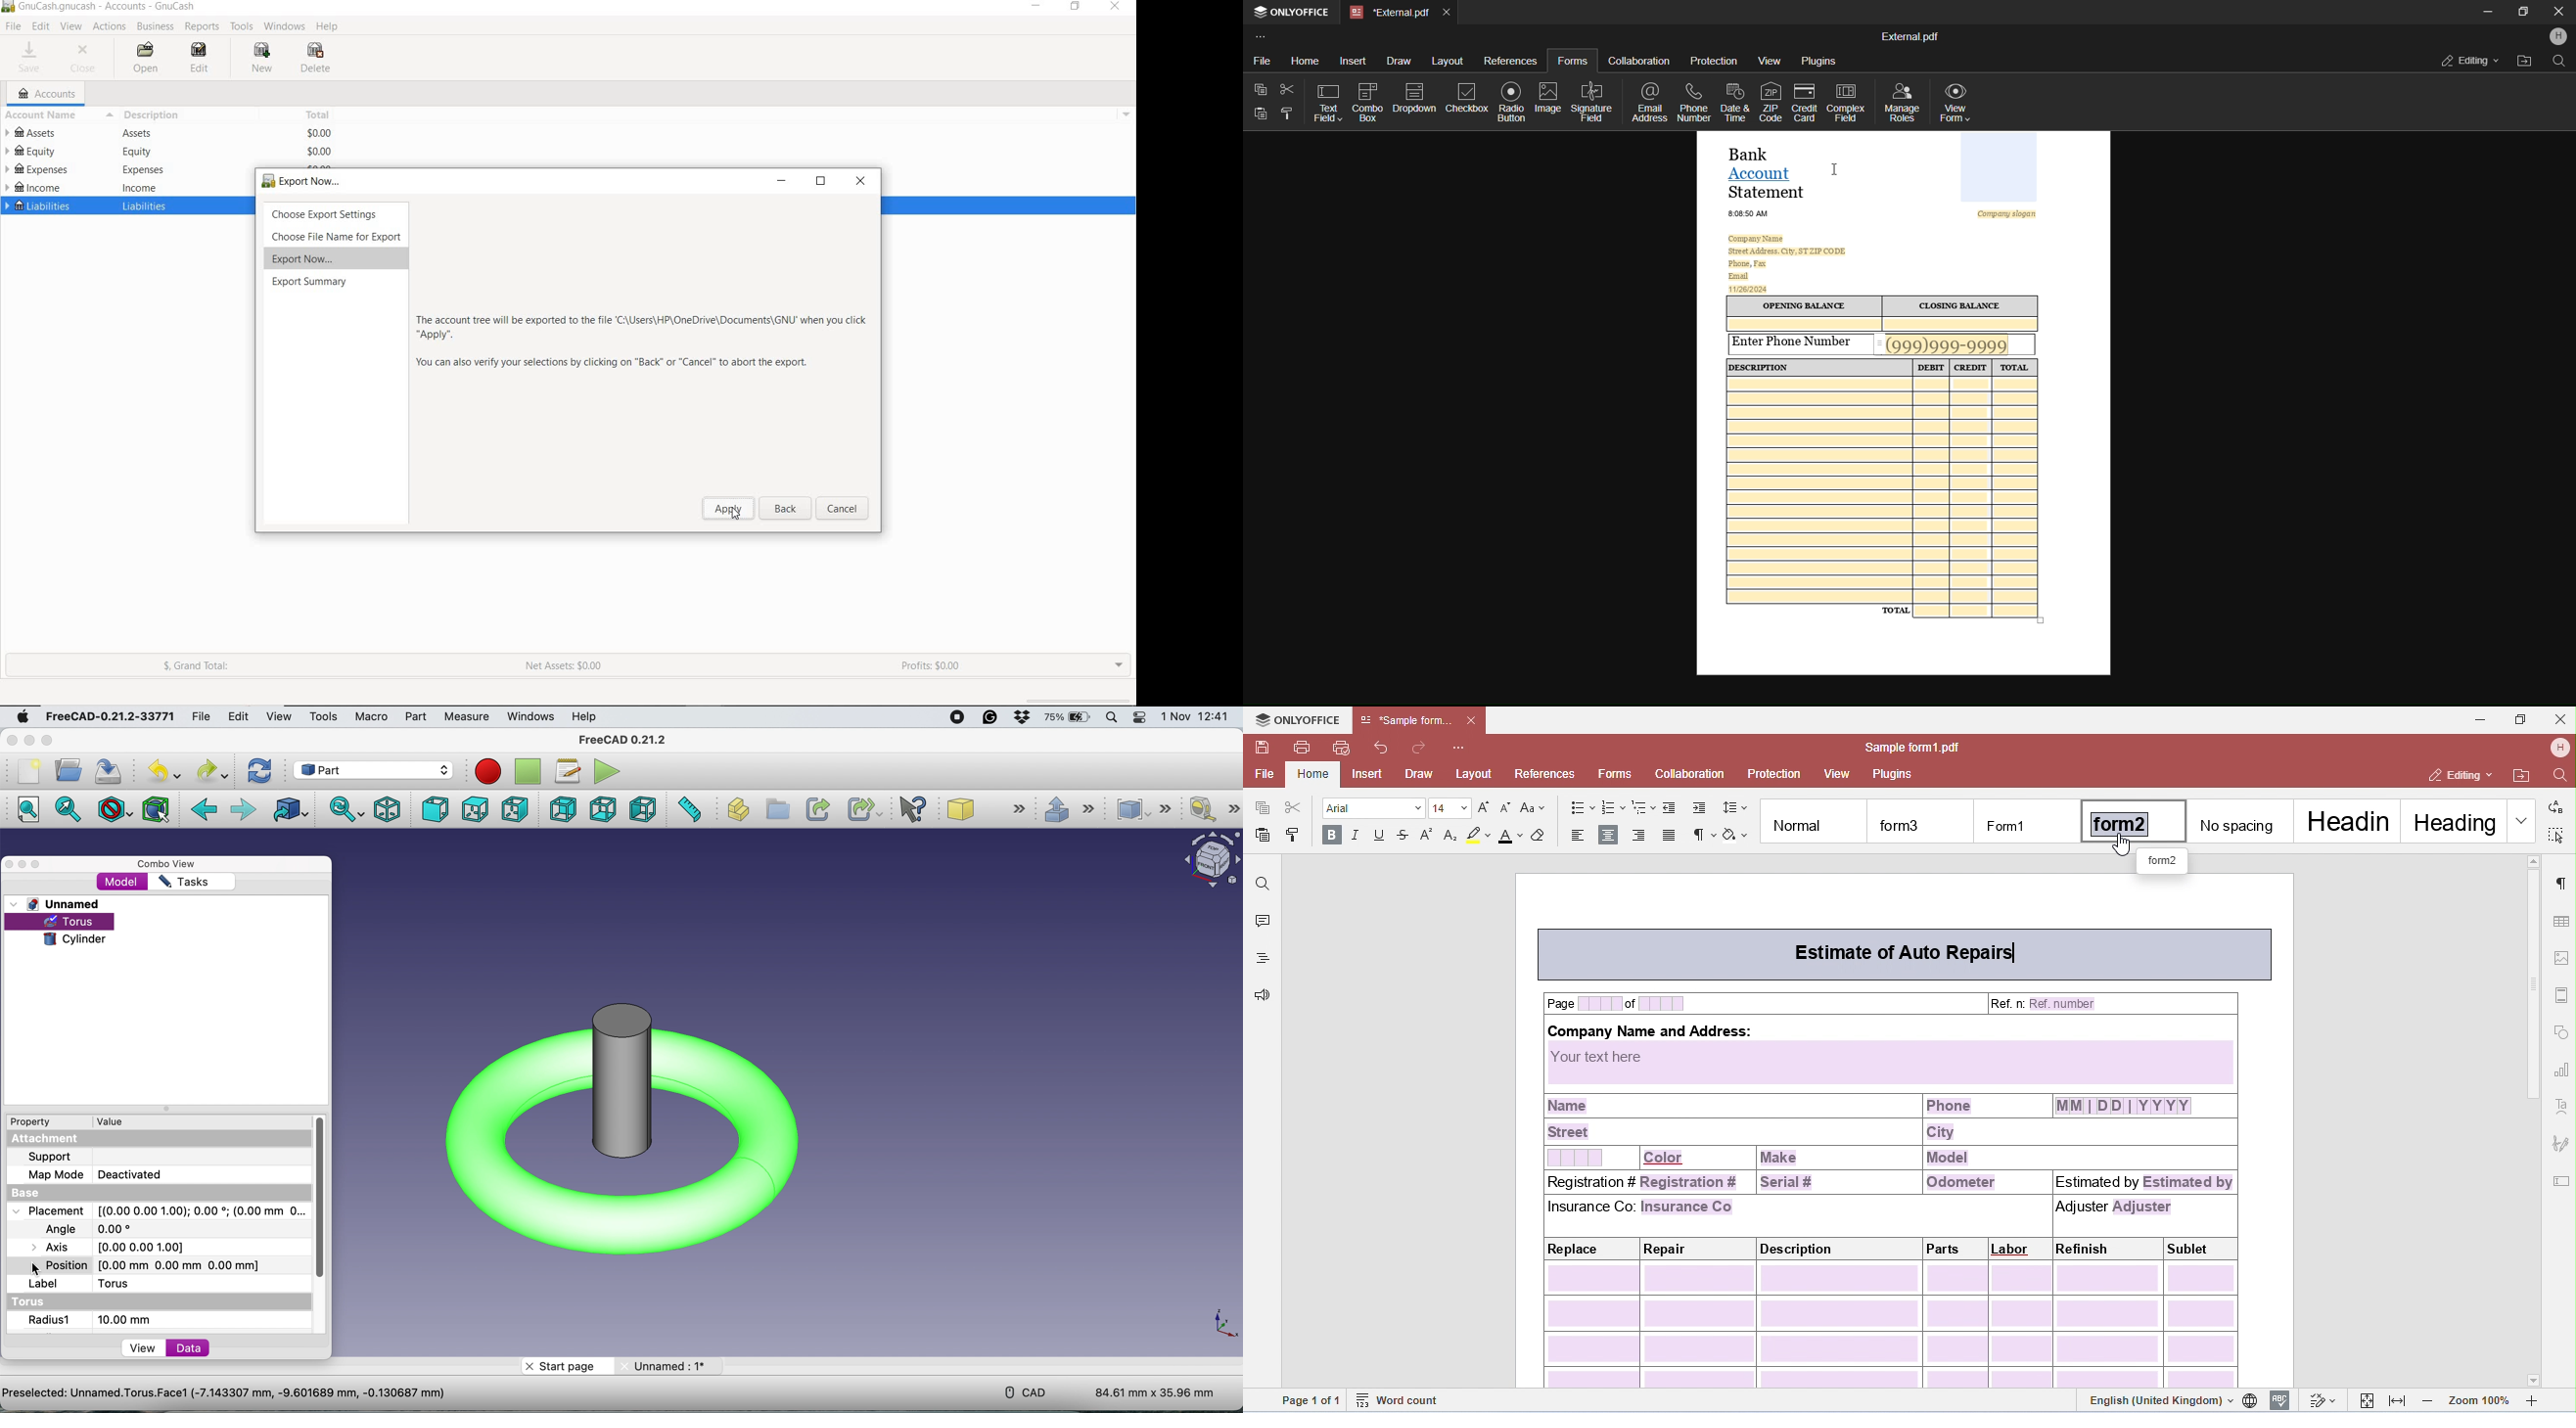 This screenshot has width=2576, height=1428. I want to click on tools, so click(324, 717).